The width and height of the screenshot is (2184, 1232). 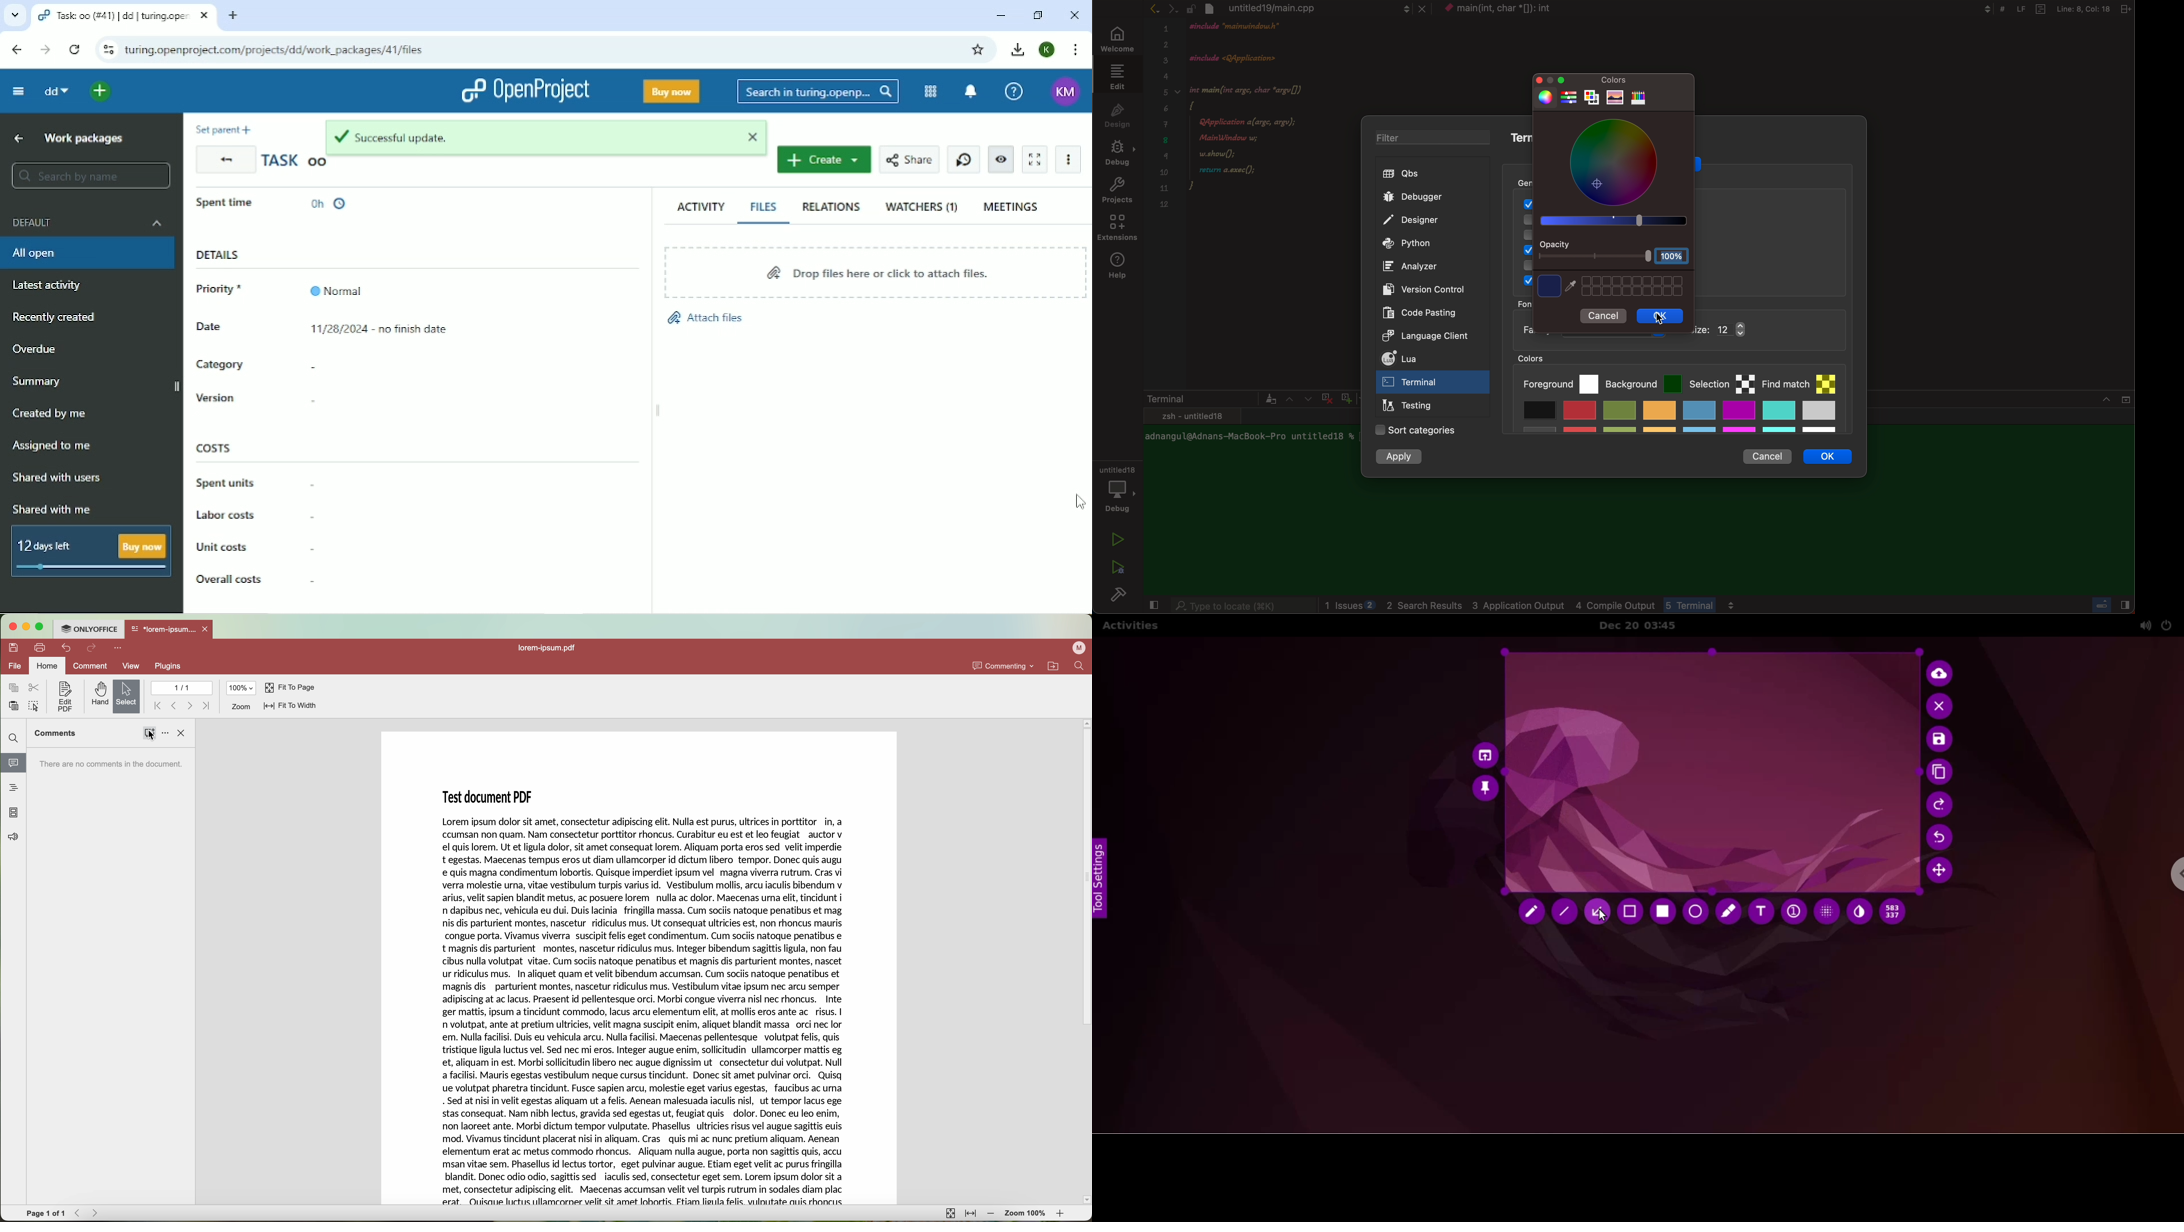 I want to click on navigate arrows, so click(x=182, y=706).